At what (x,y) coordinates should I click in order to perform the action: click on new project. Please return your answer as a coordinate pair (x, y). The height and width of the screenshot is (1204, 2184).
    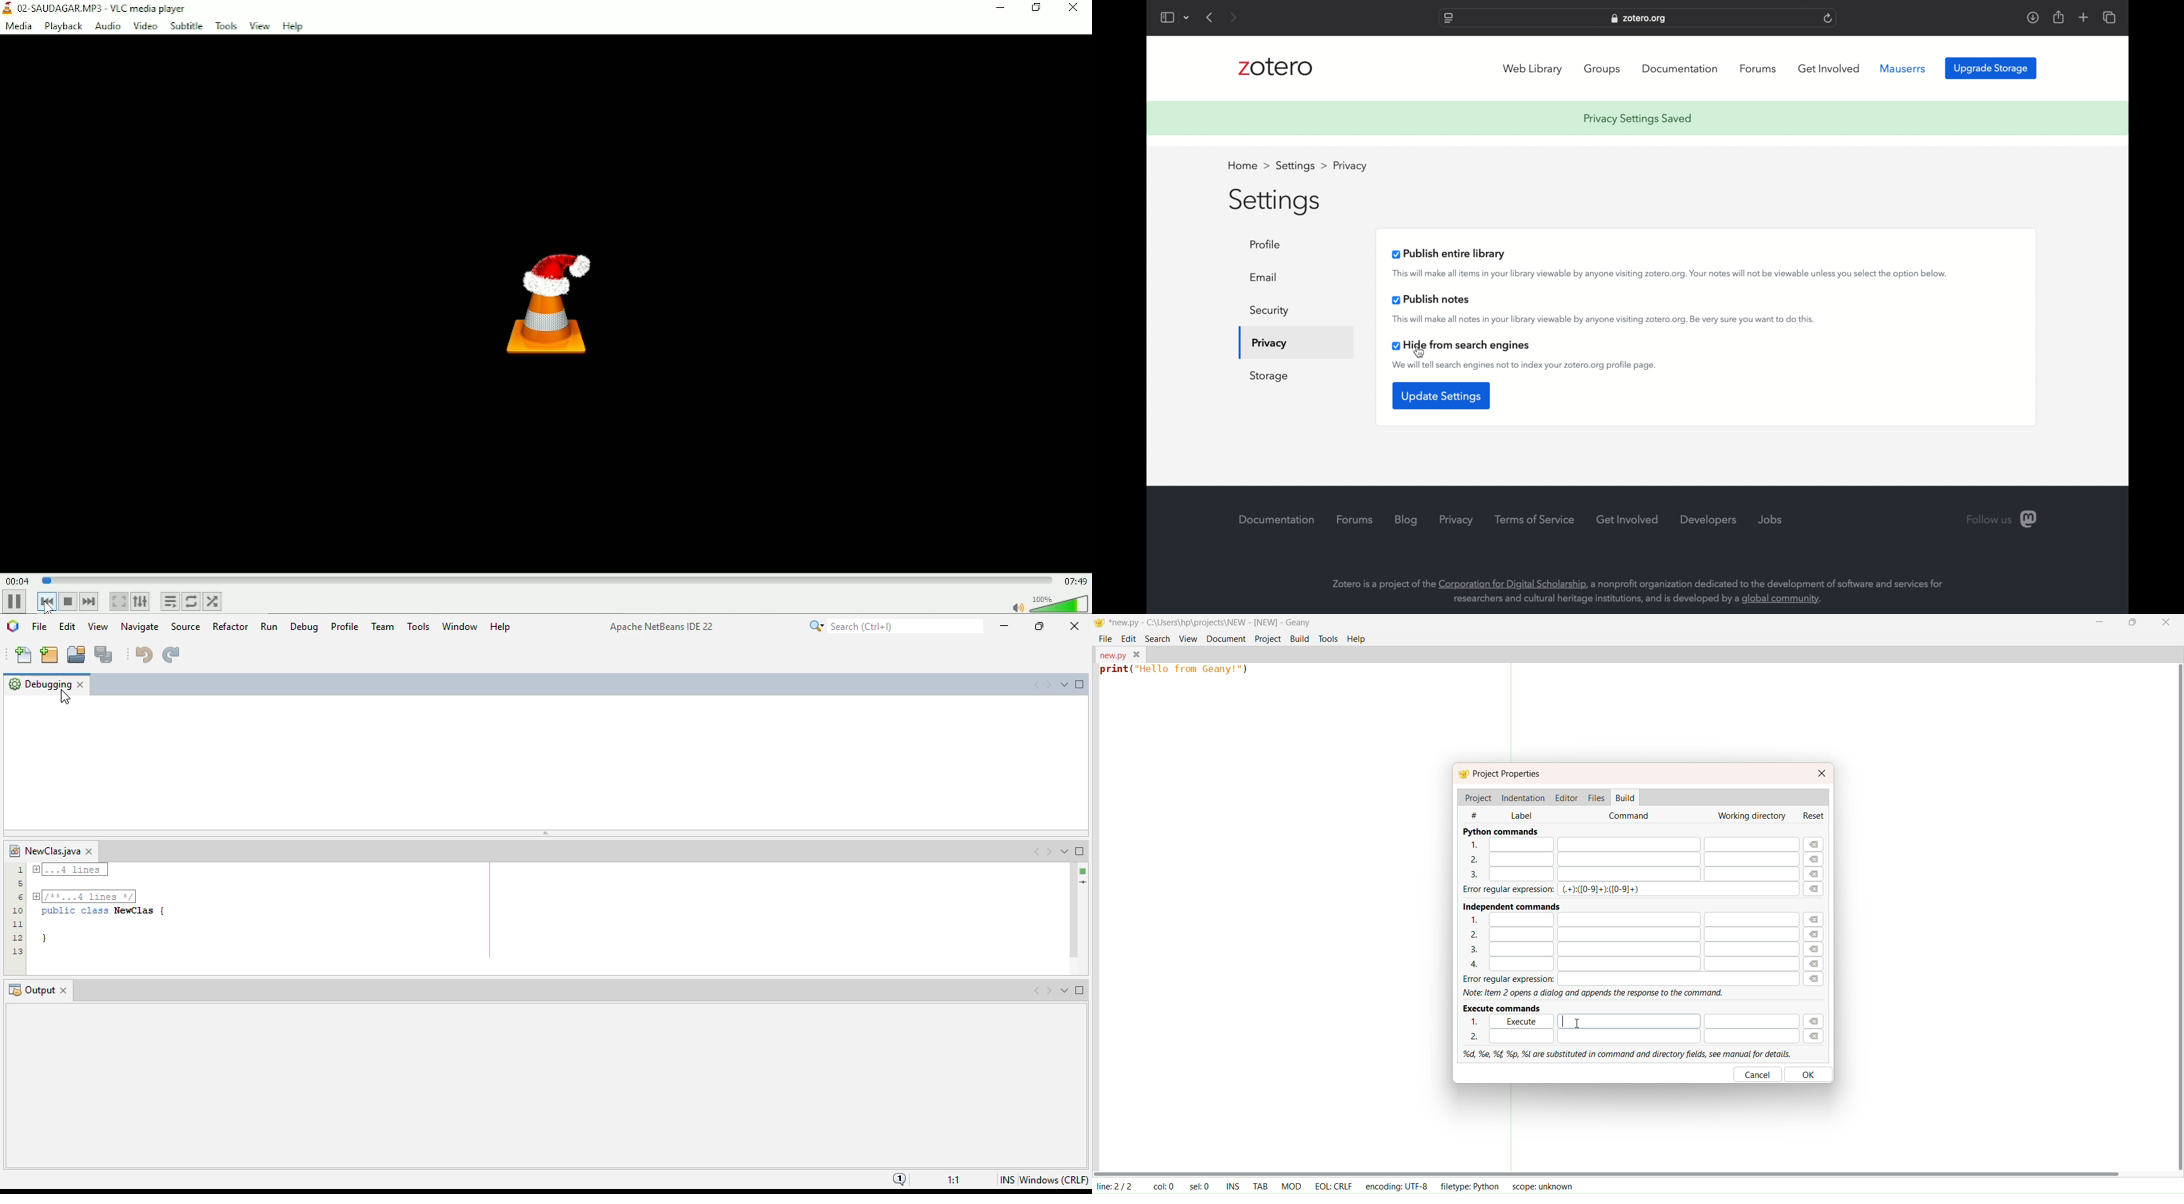
    Looking at the image, I should click on (50, 655).